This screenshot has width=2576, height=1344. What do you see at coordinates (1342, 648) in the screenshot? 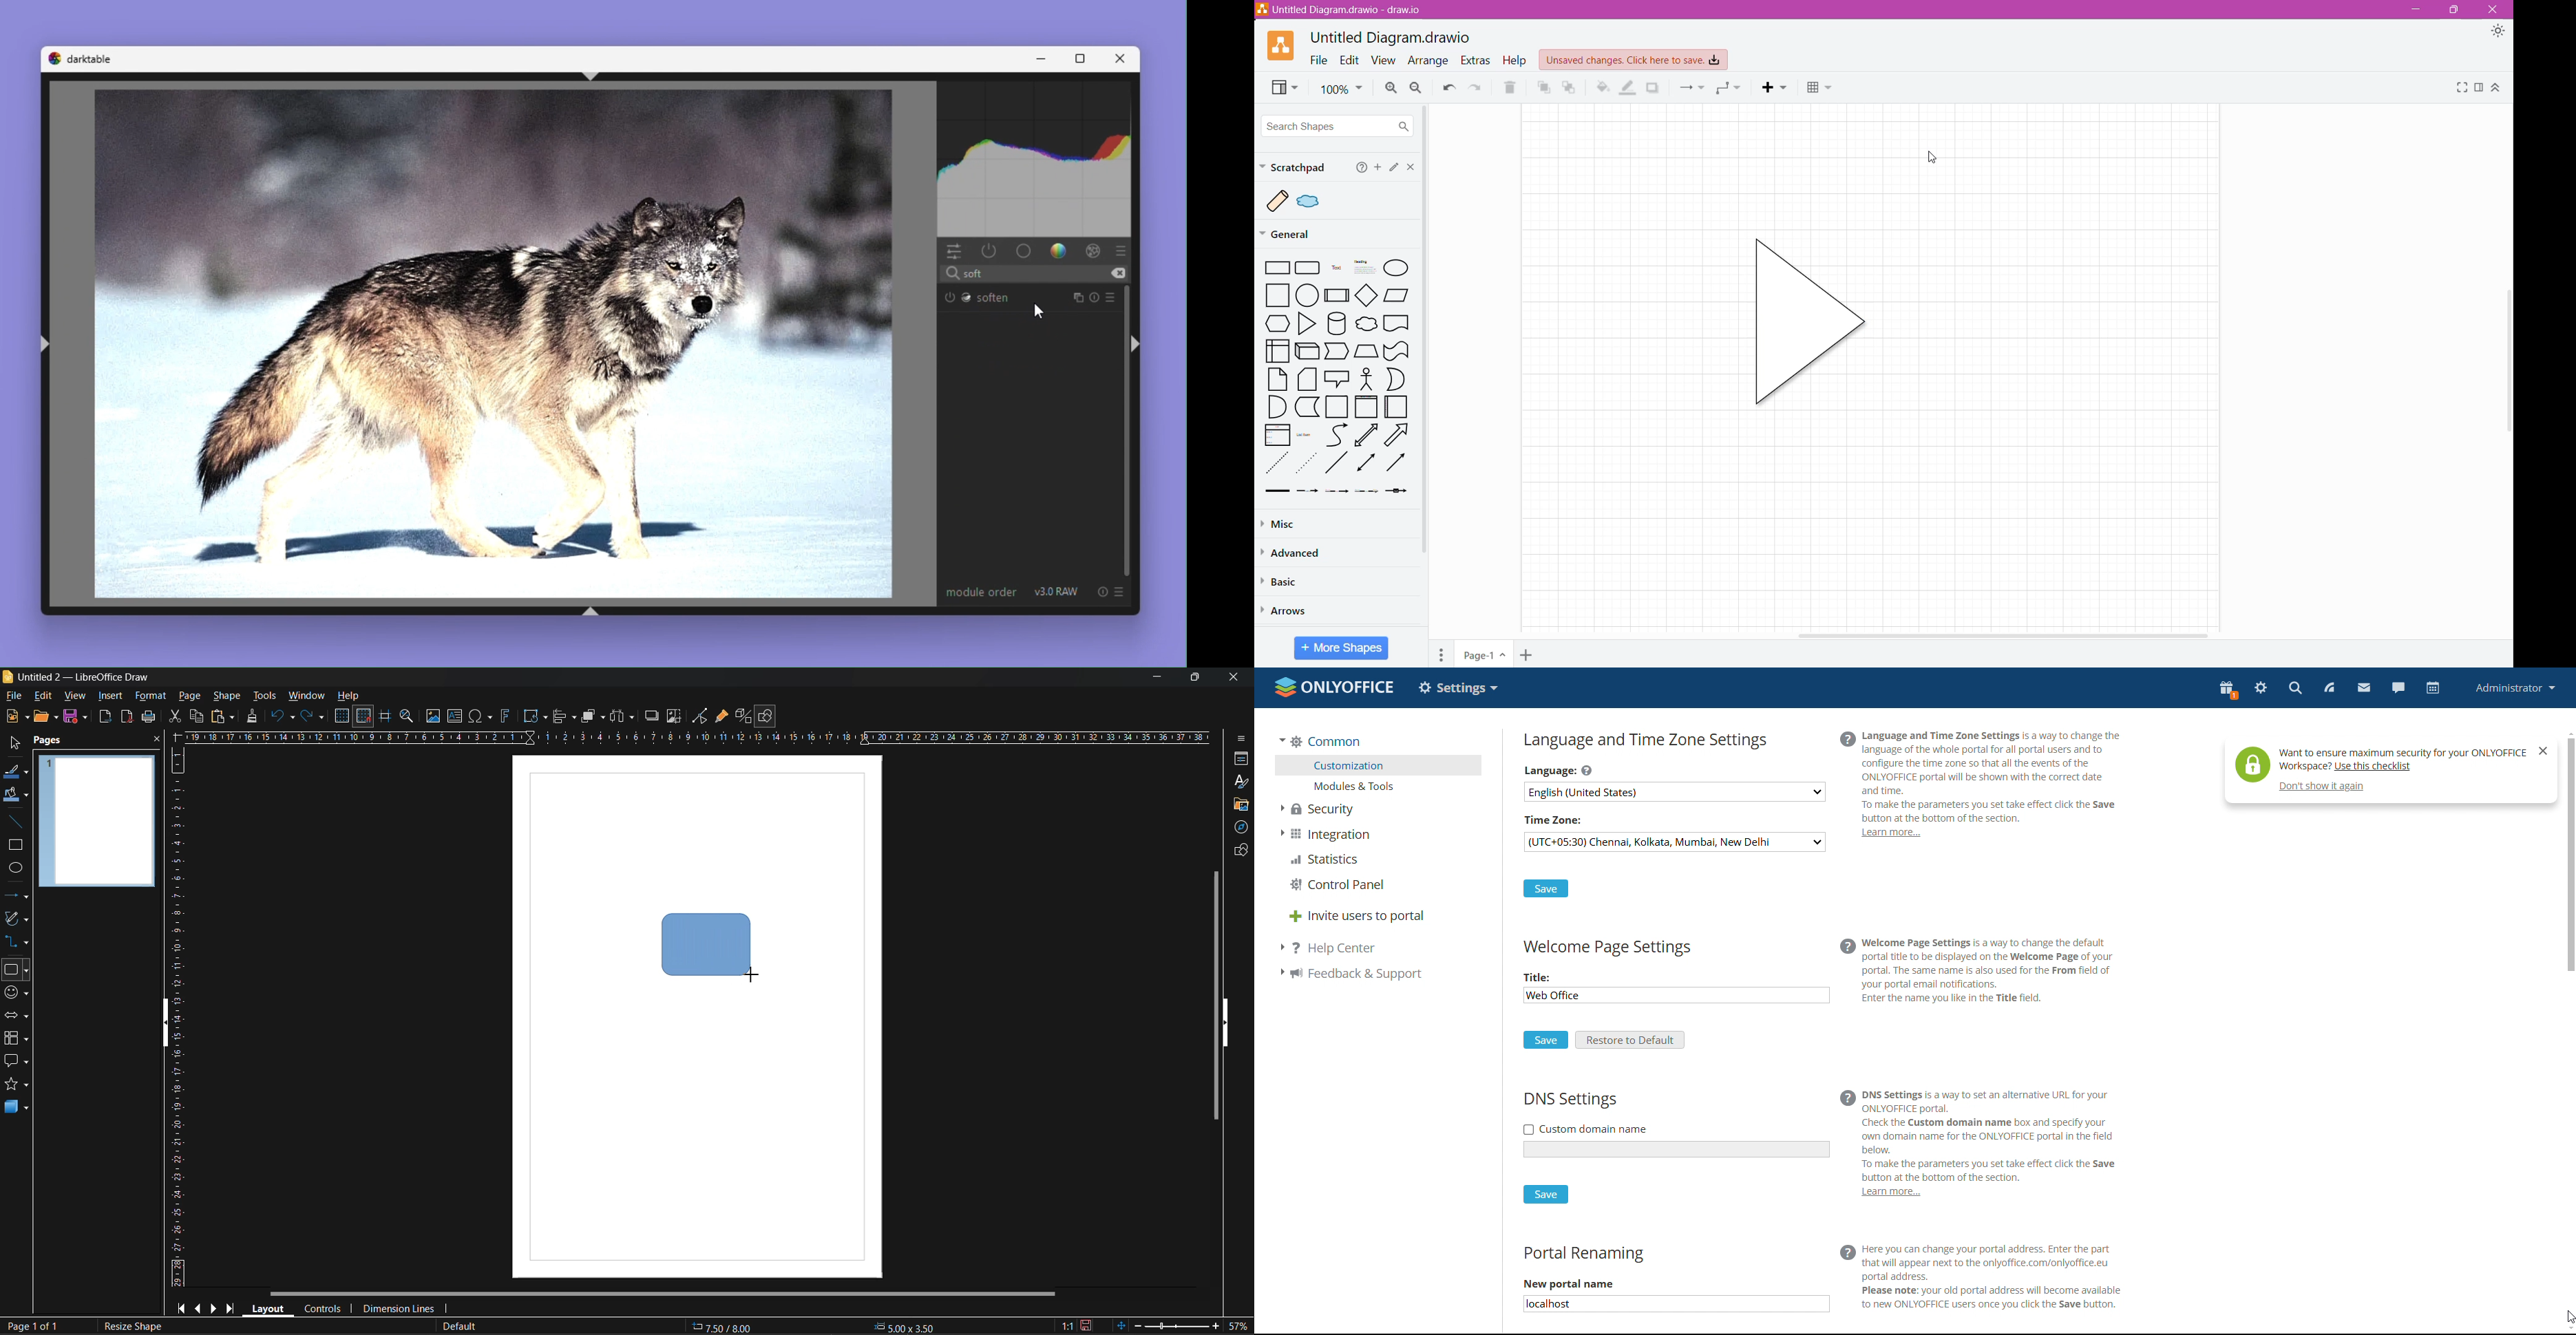
I see `More Shapes` at bounding box center [1342, 648].